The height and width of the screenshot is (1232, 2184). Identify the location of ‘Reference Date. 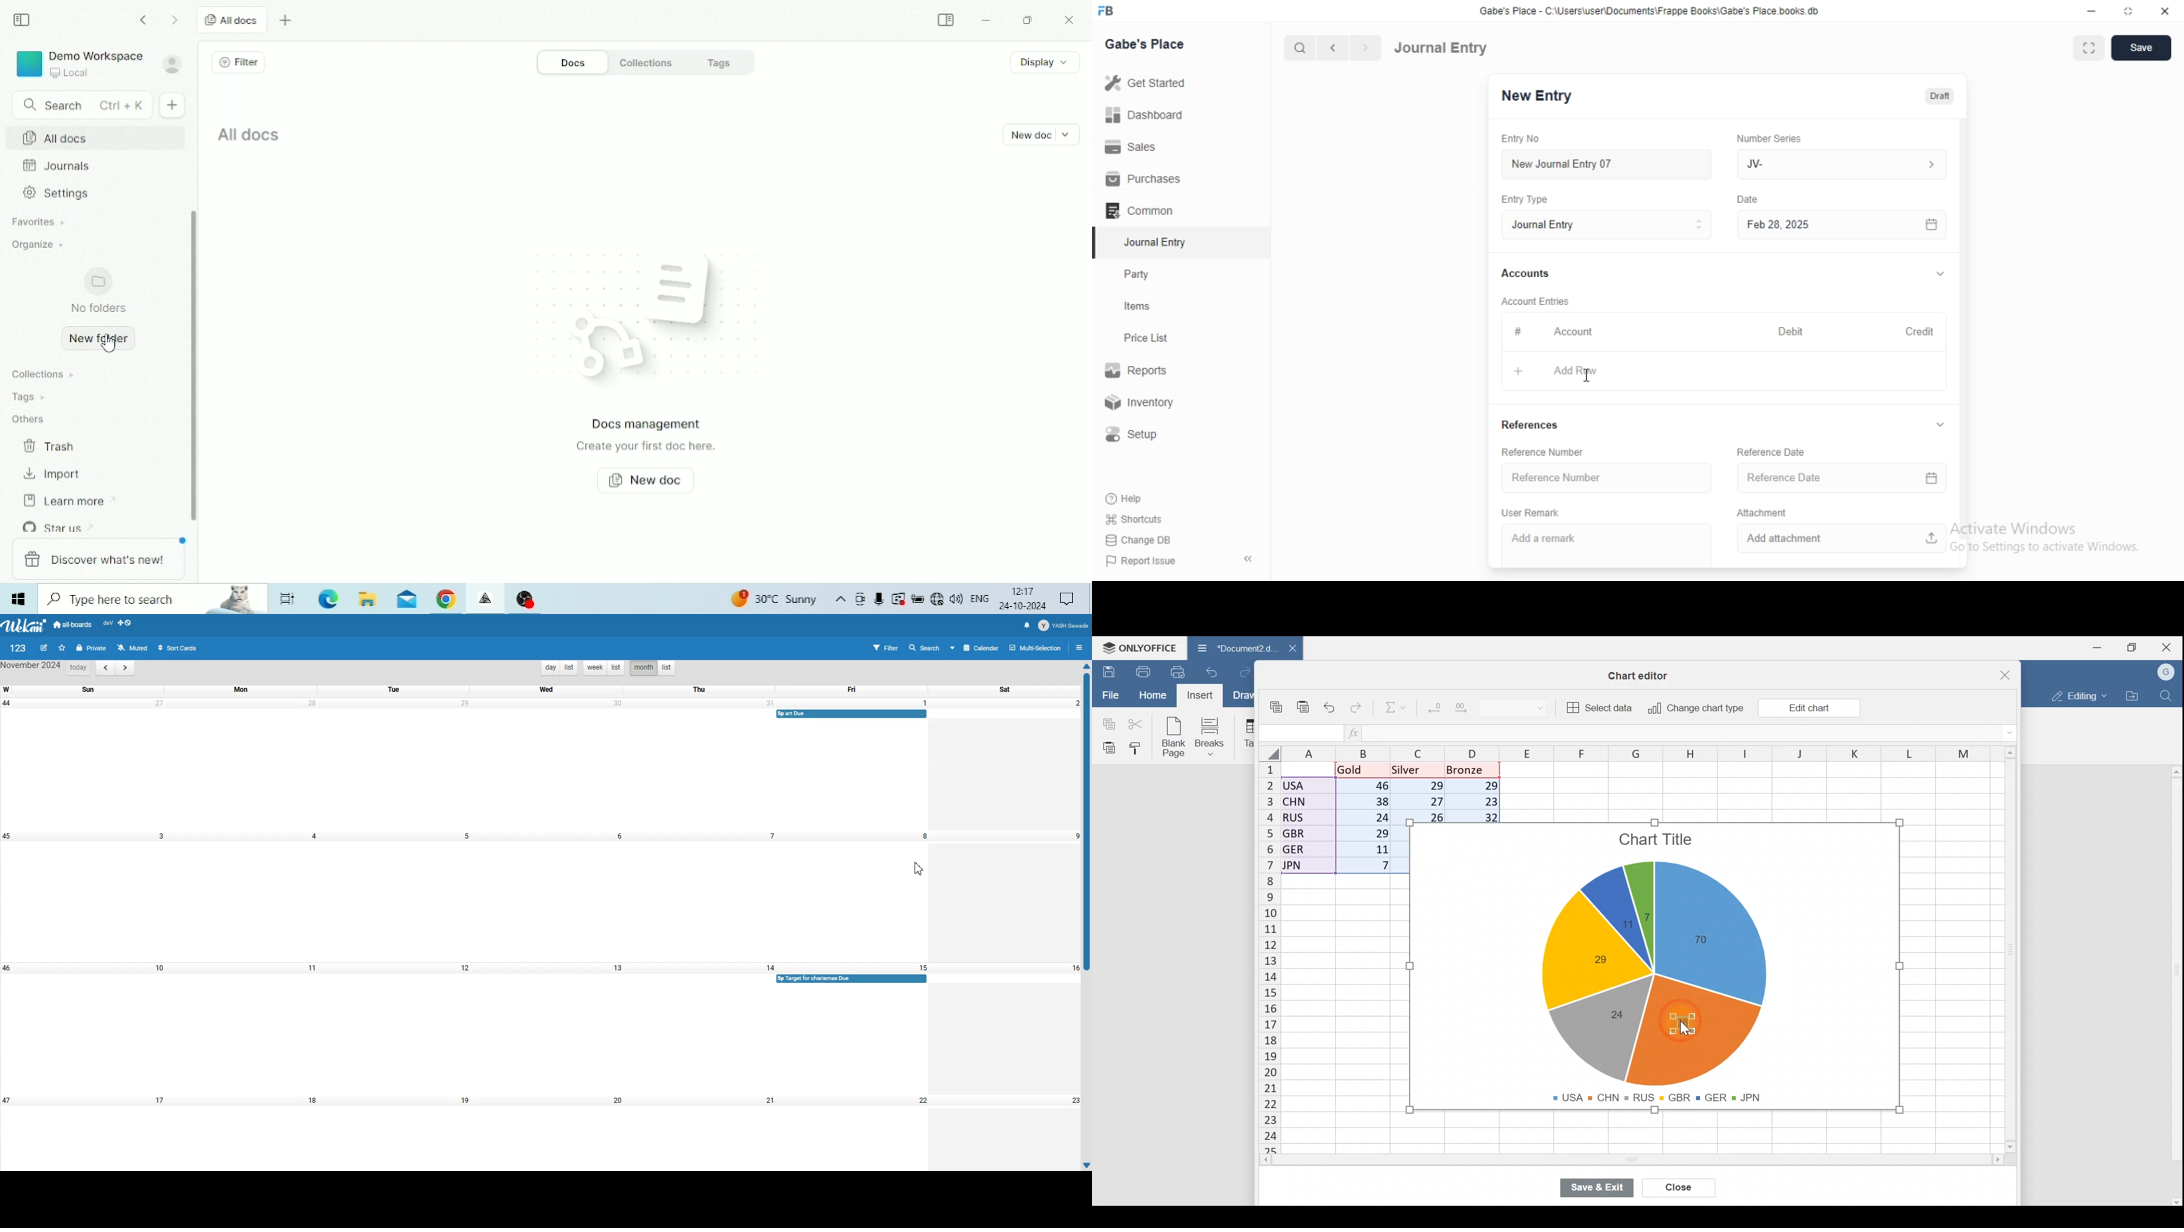
(1771, 452).